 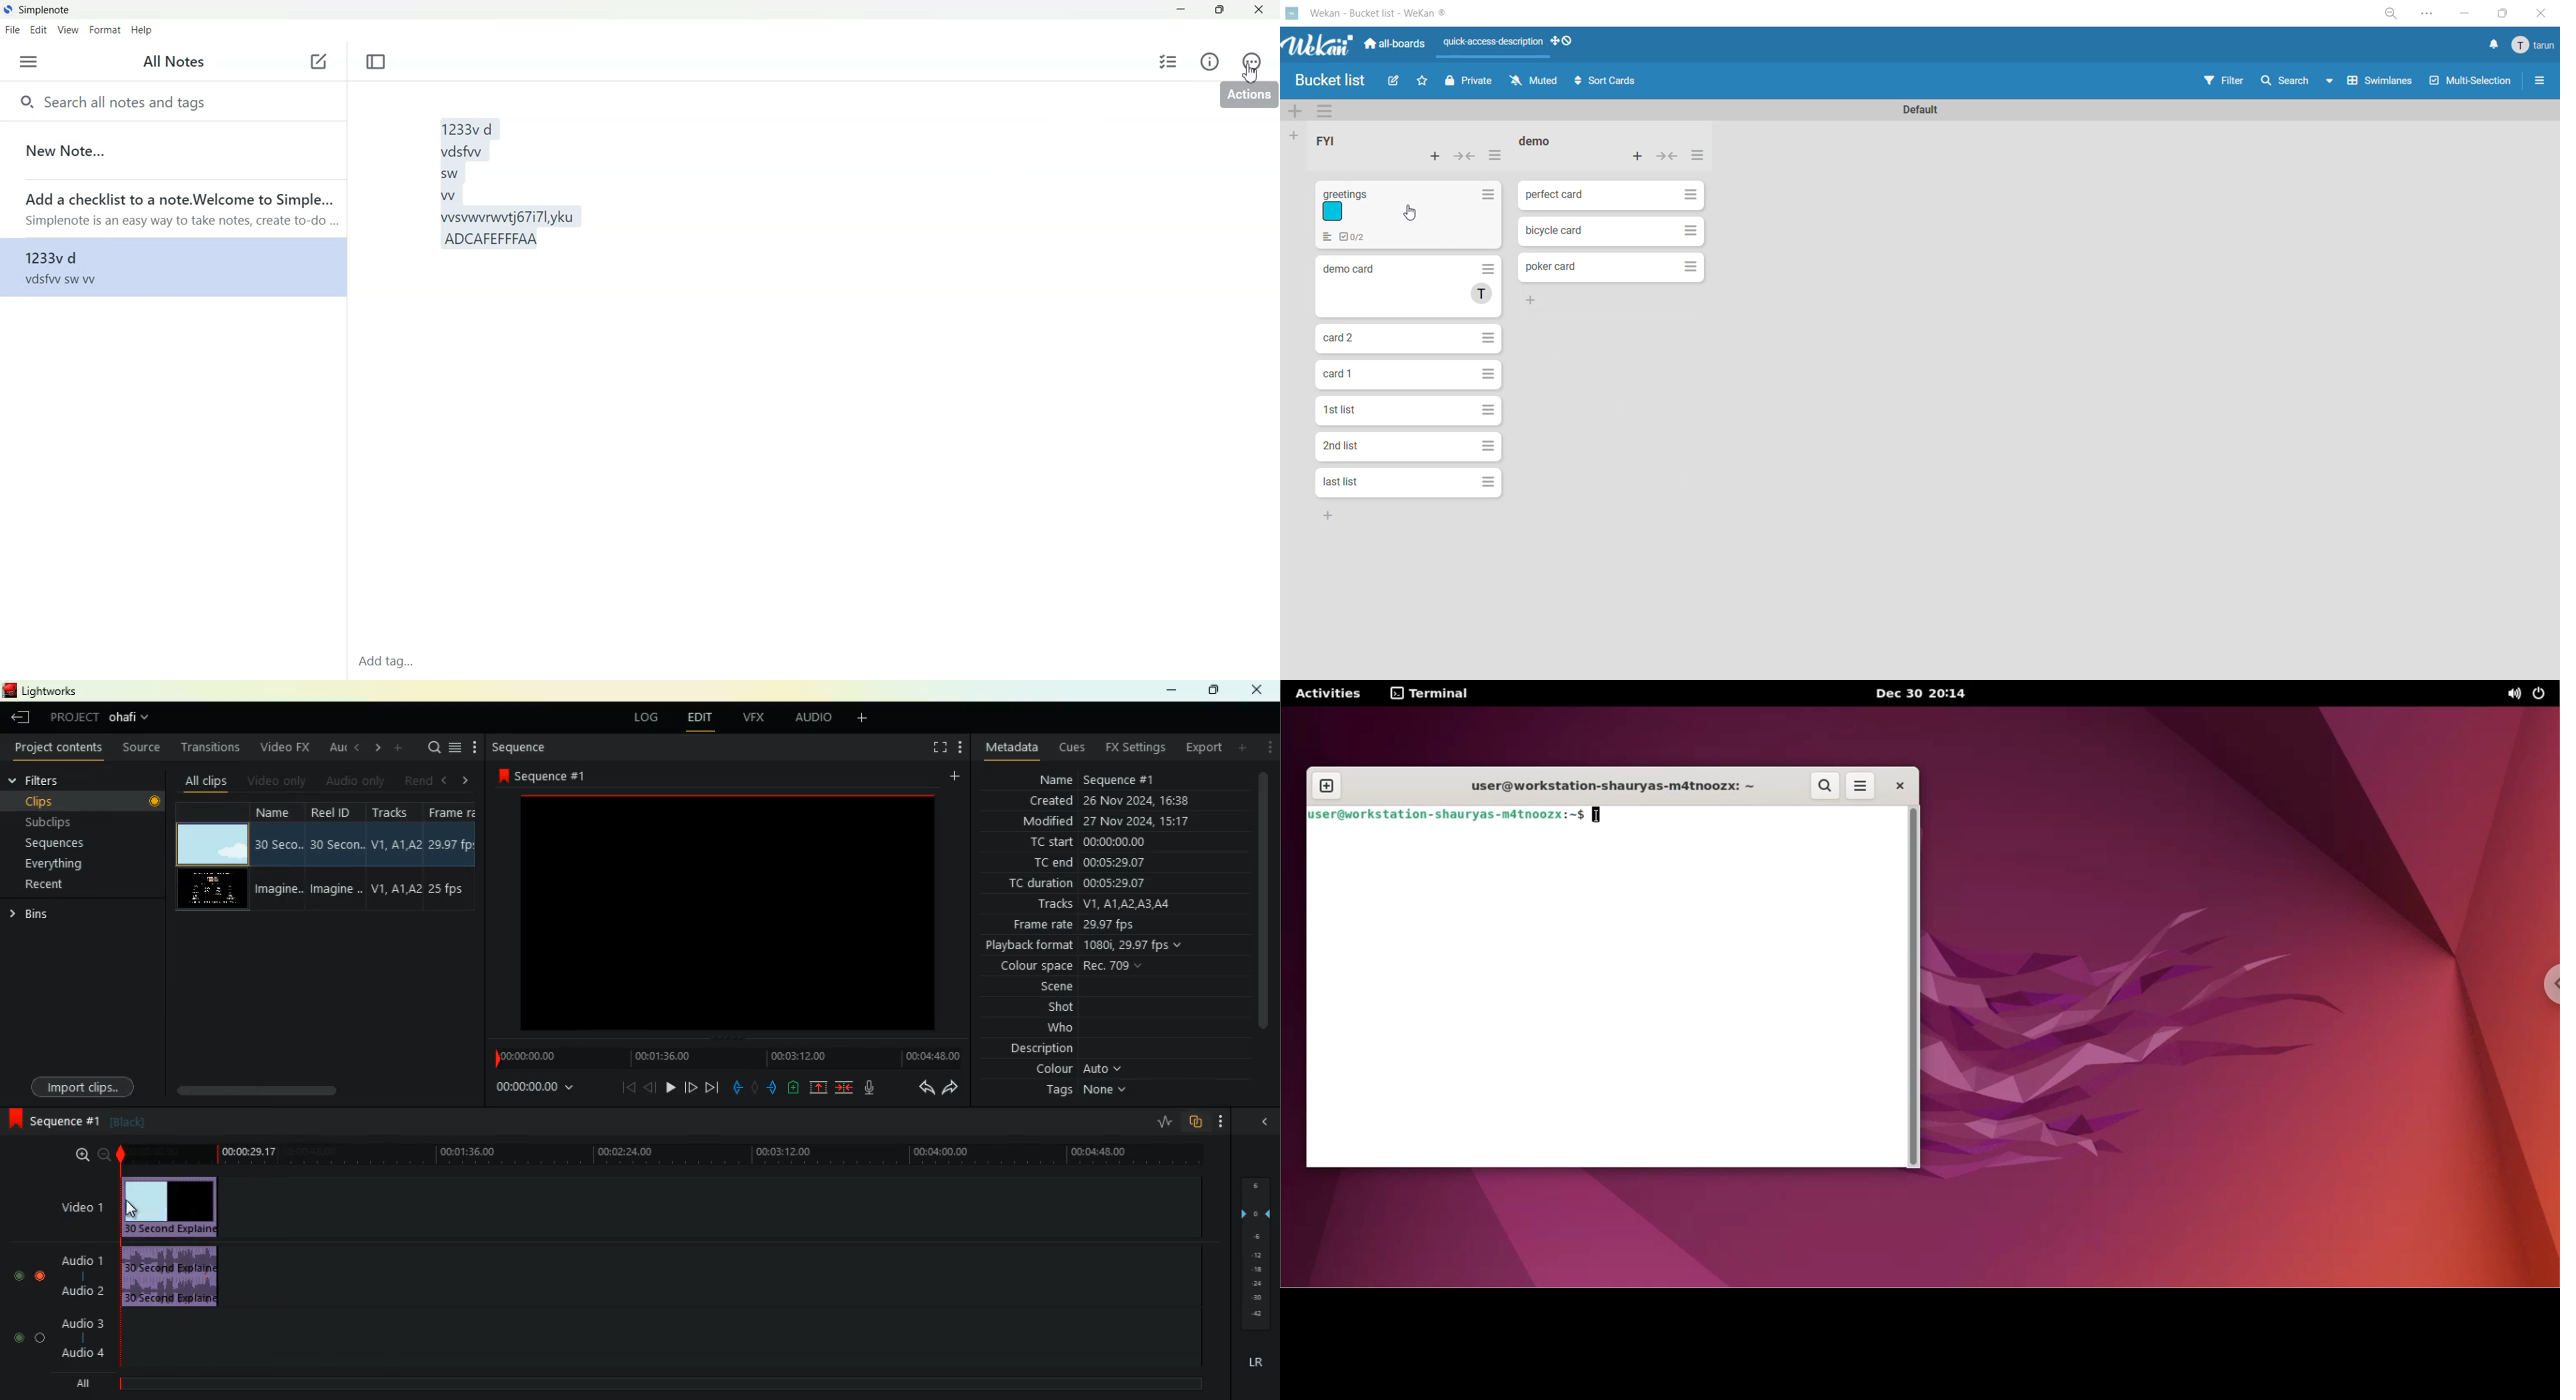 What do you see at coordinates (292, 1084) in the screenshot?
I see `scroll` at bounding box center [292, 1084].